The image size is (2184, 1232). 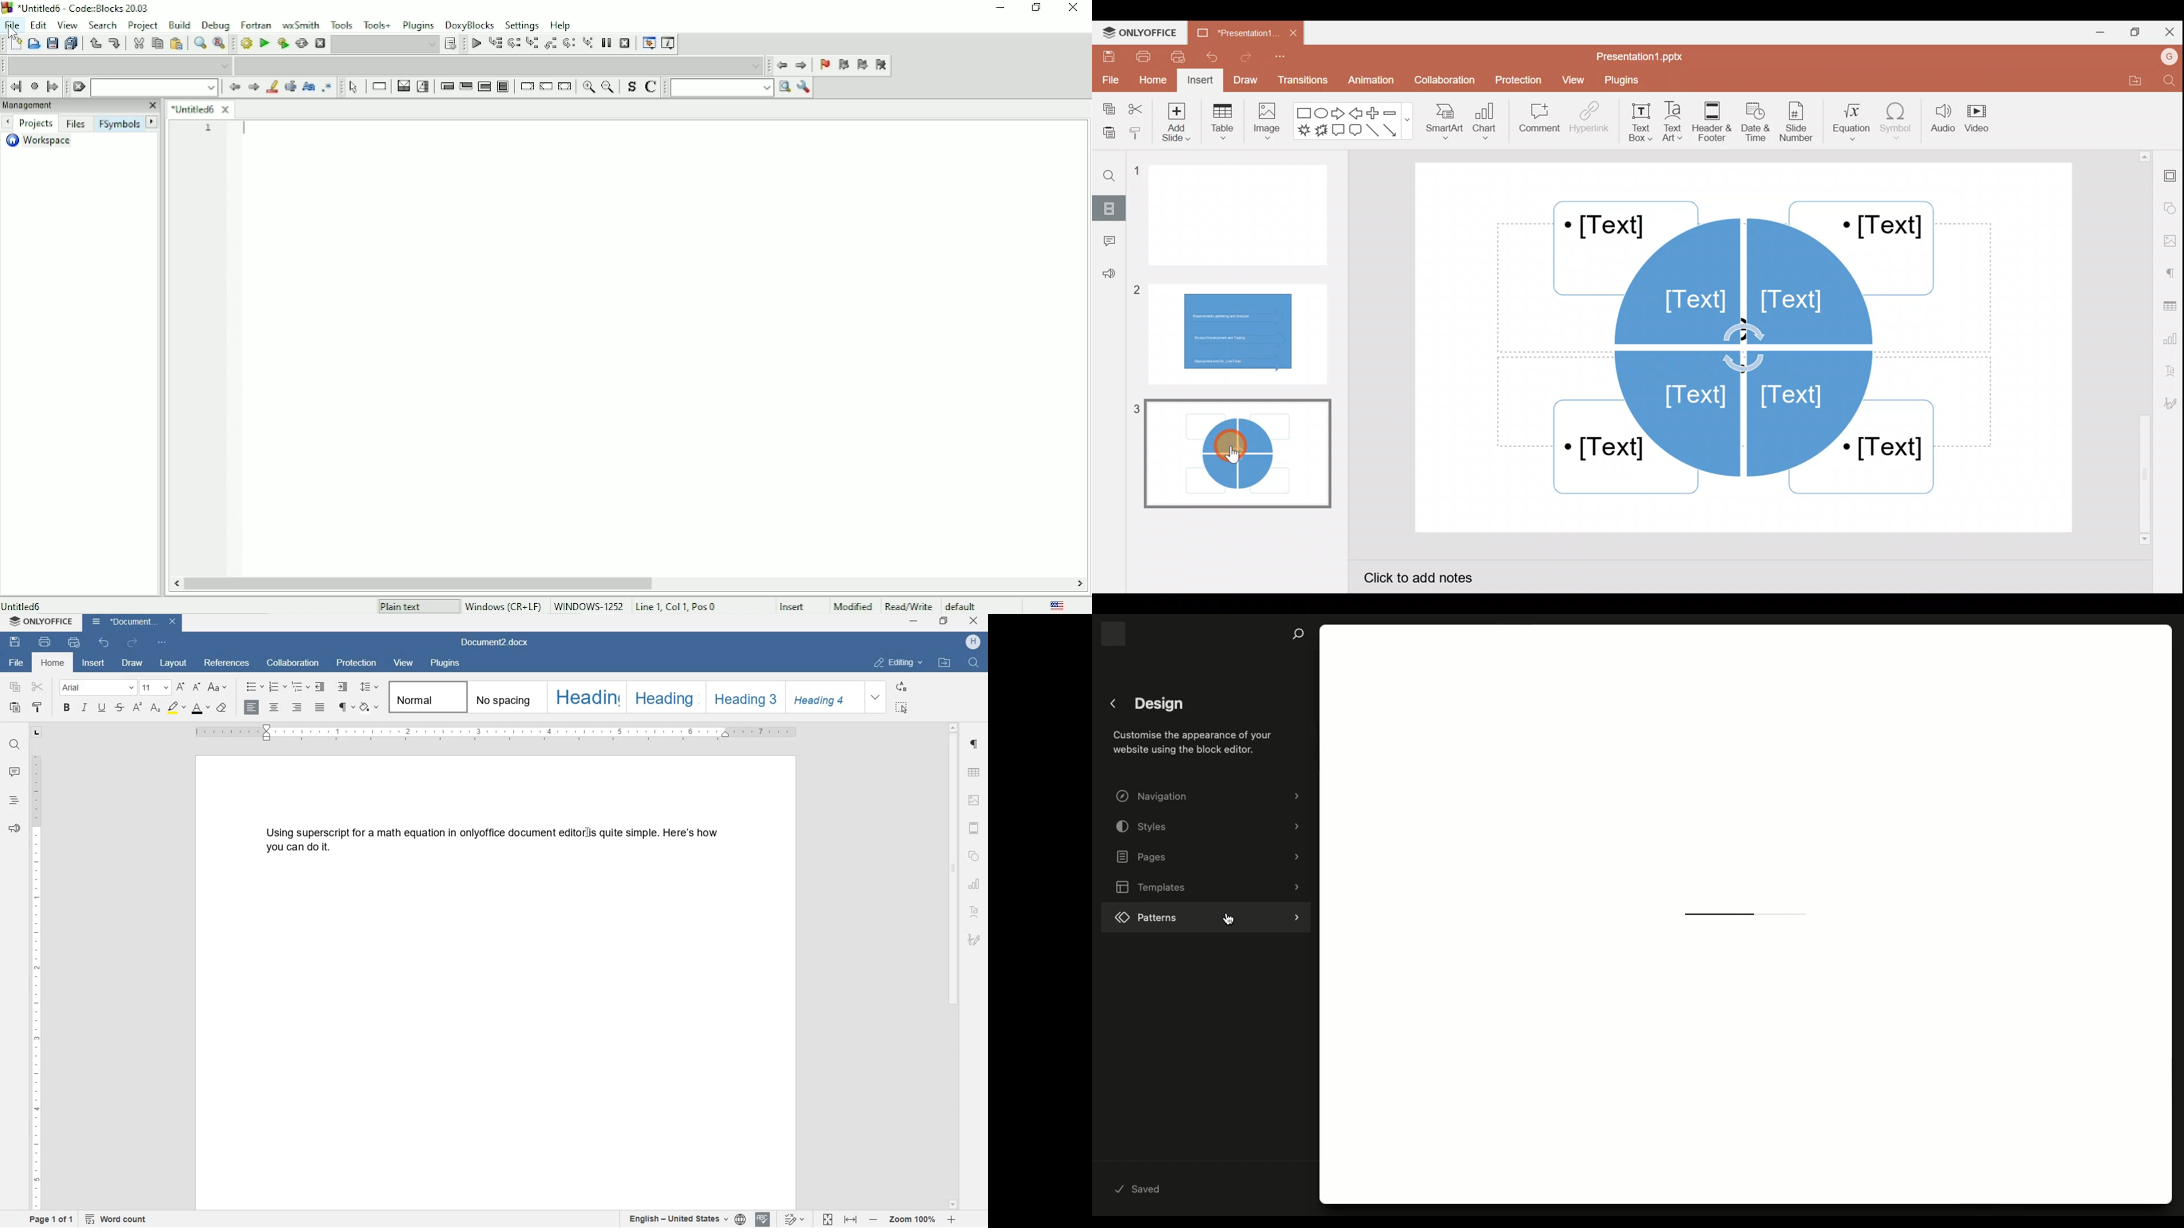 I want to click on draw, so click(x=136, y=663).